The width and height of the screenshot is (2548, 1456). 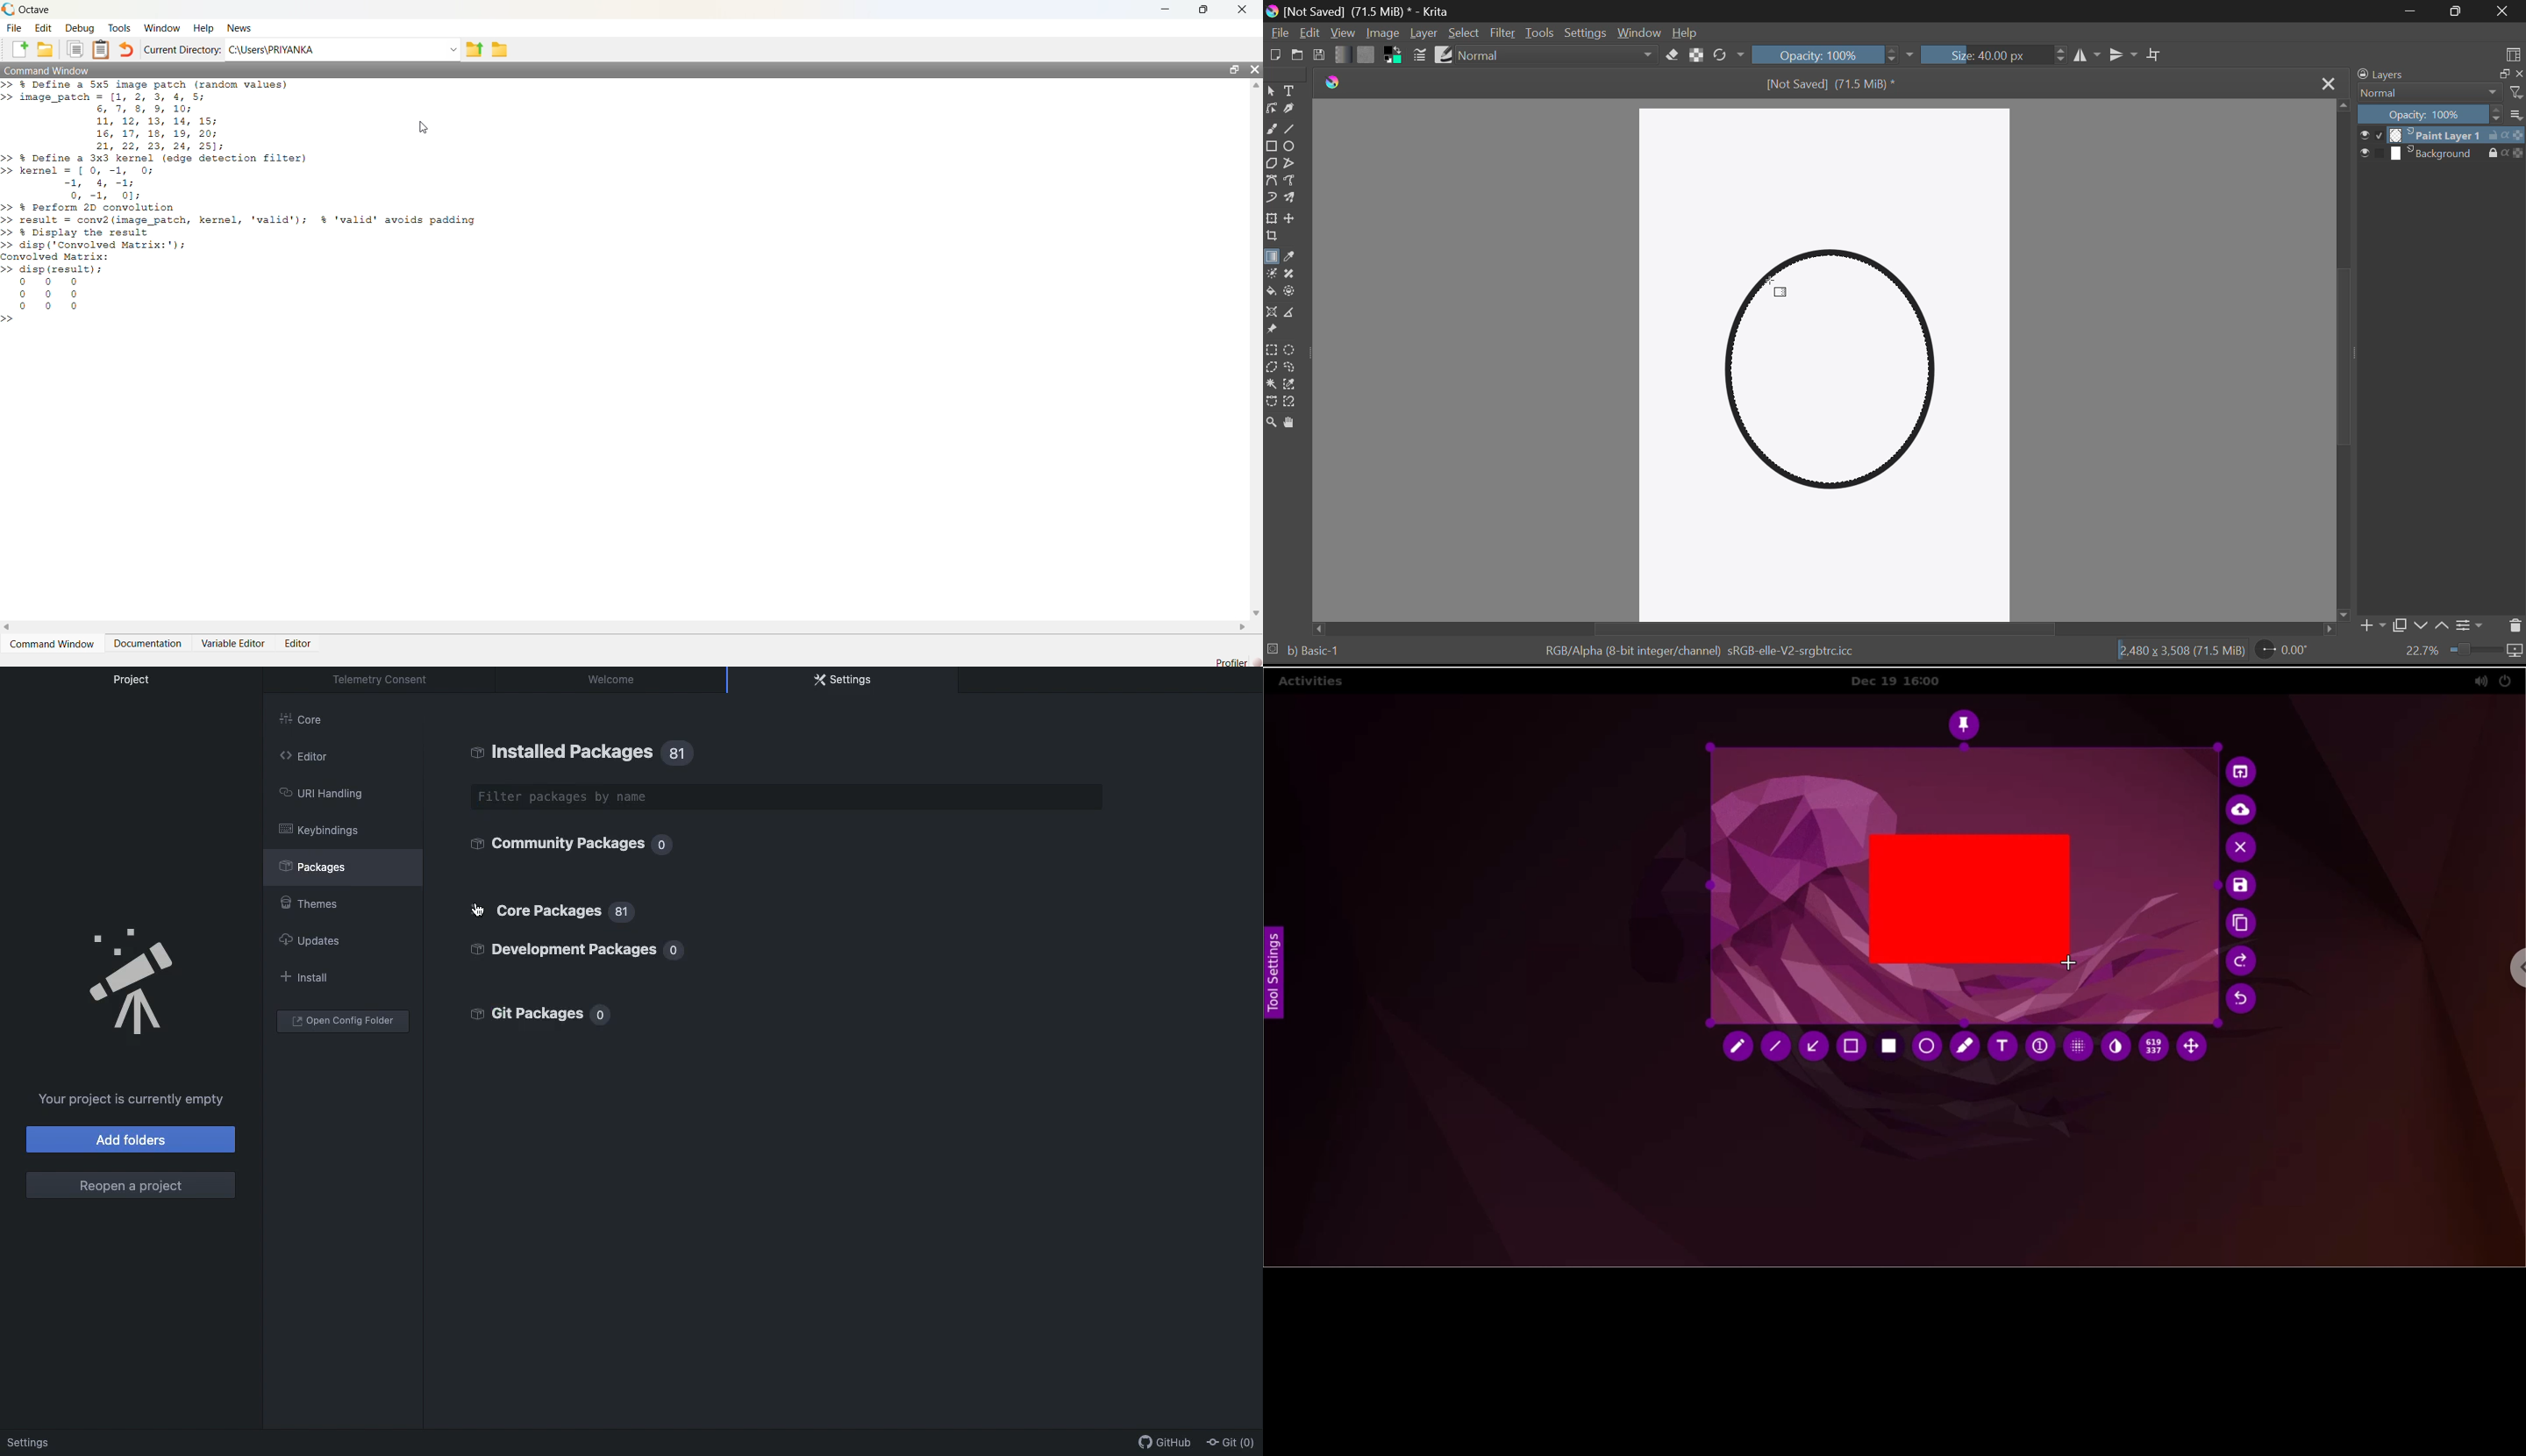 I want to click on Up, so click(x=1255, y=87).